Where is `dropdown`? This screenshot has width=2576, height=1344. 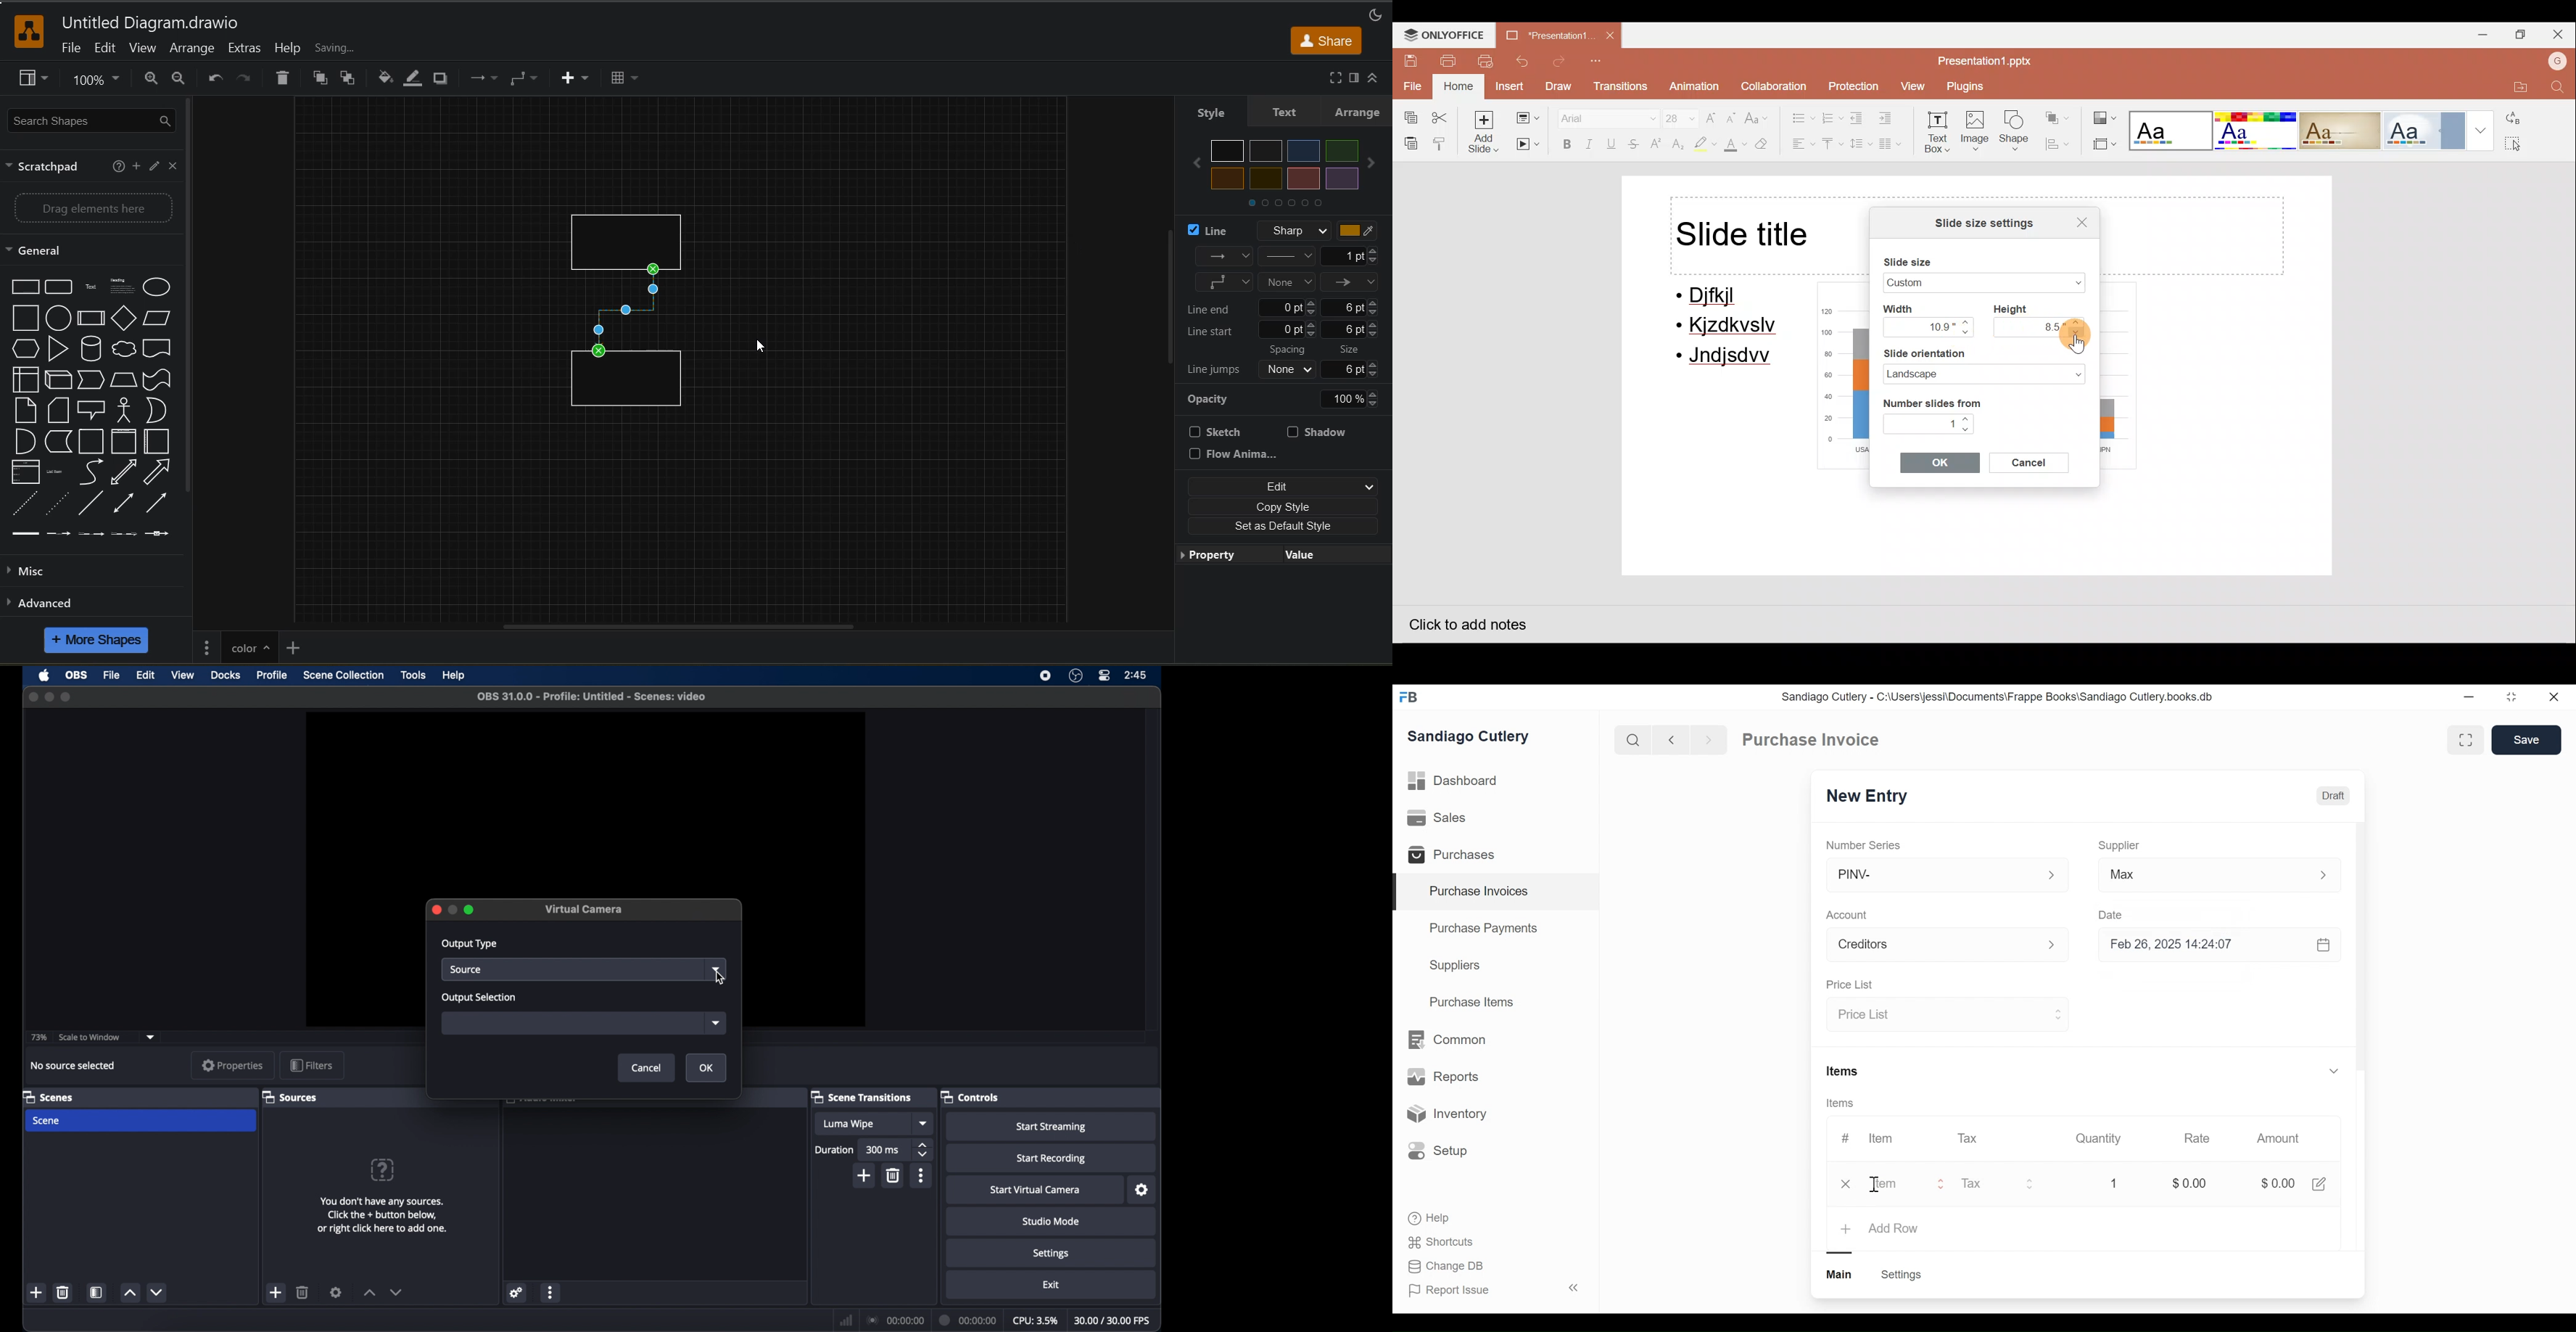
dropdown is located at coordinates (715, 1022).